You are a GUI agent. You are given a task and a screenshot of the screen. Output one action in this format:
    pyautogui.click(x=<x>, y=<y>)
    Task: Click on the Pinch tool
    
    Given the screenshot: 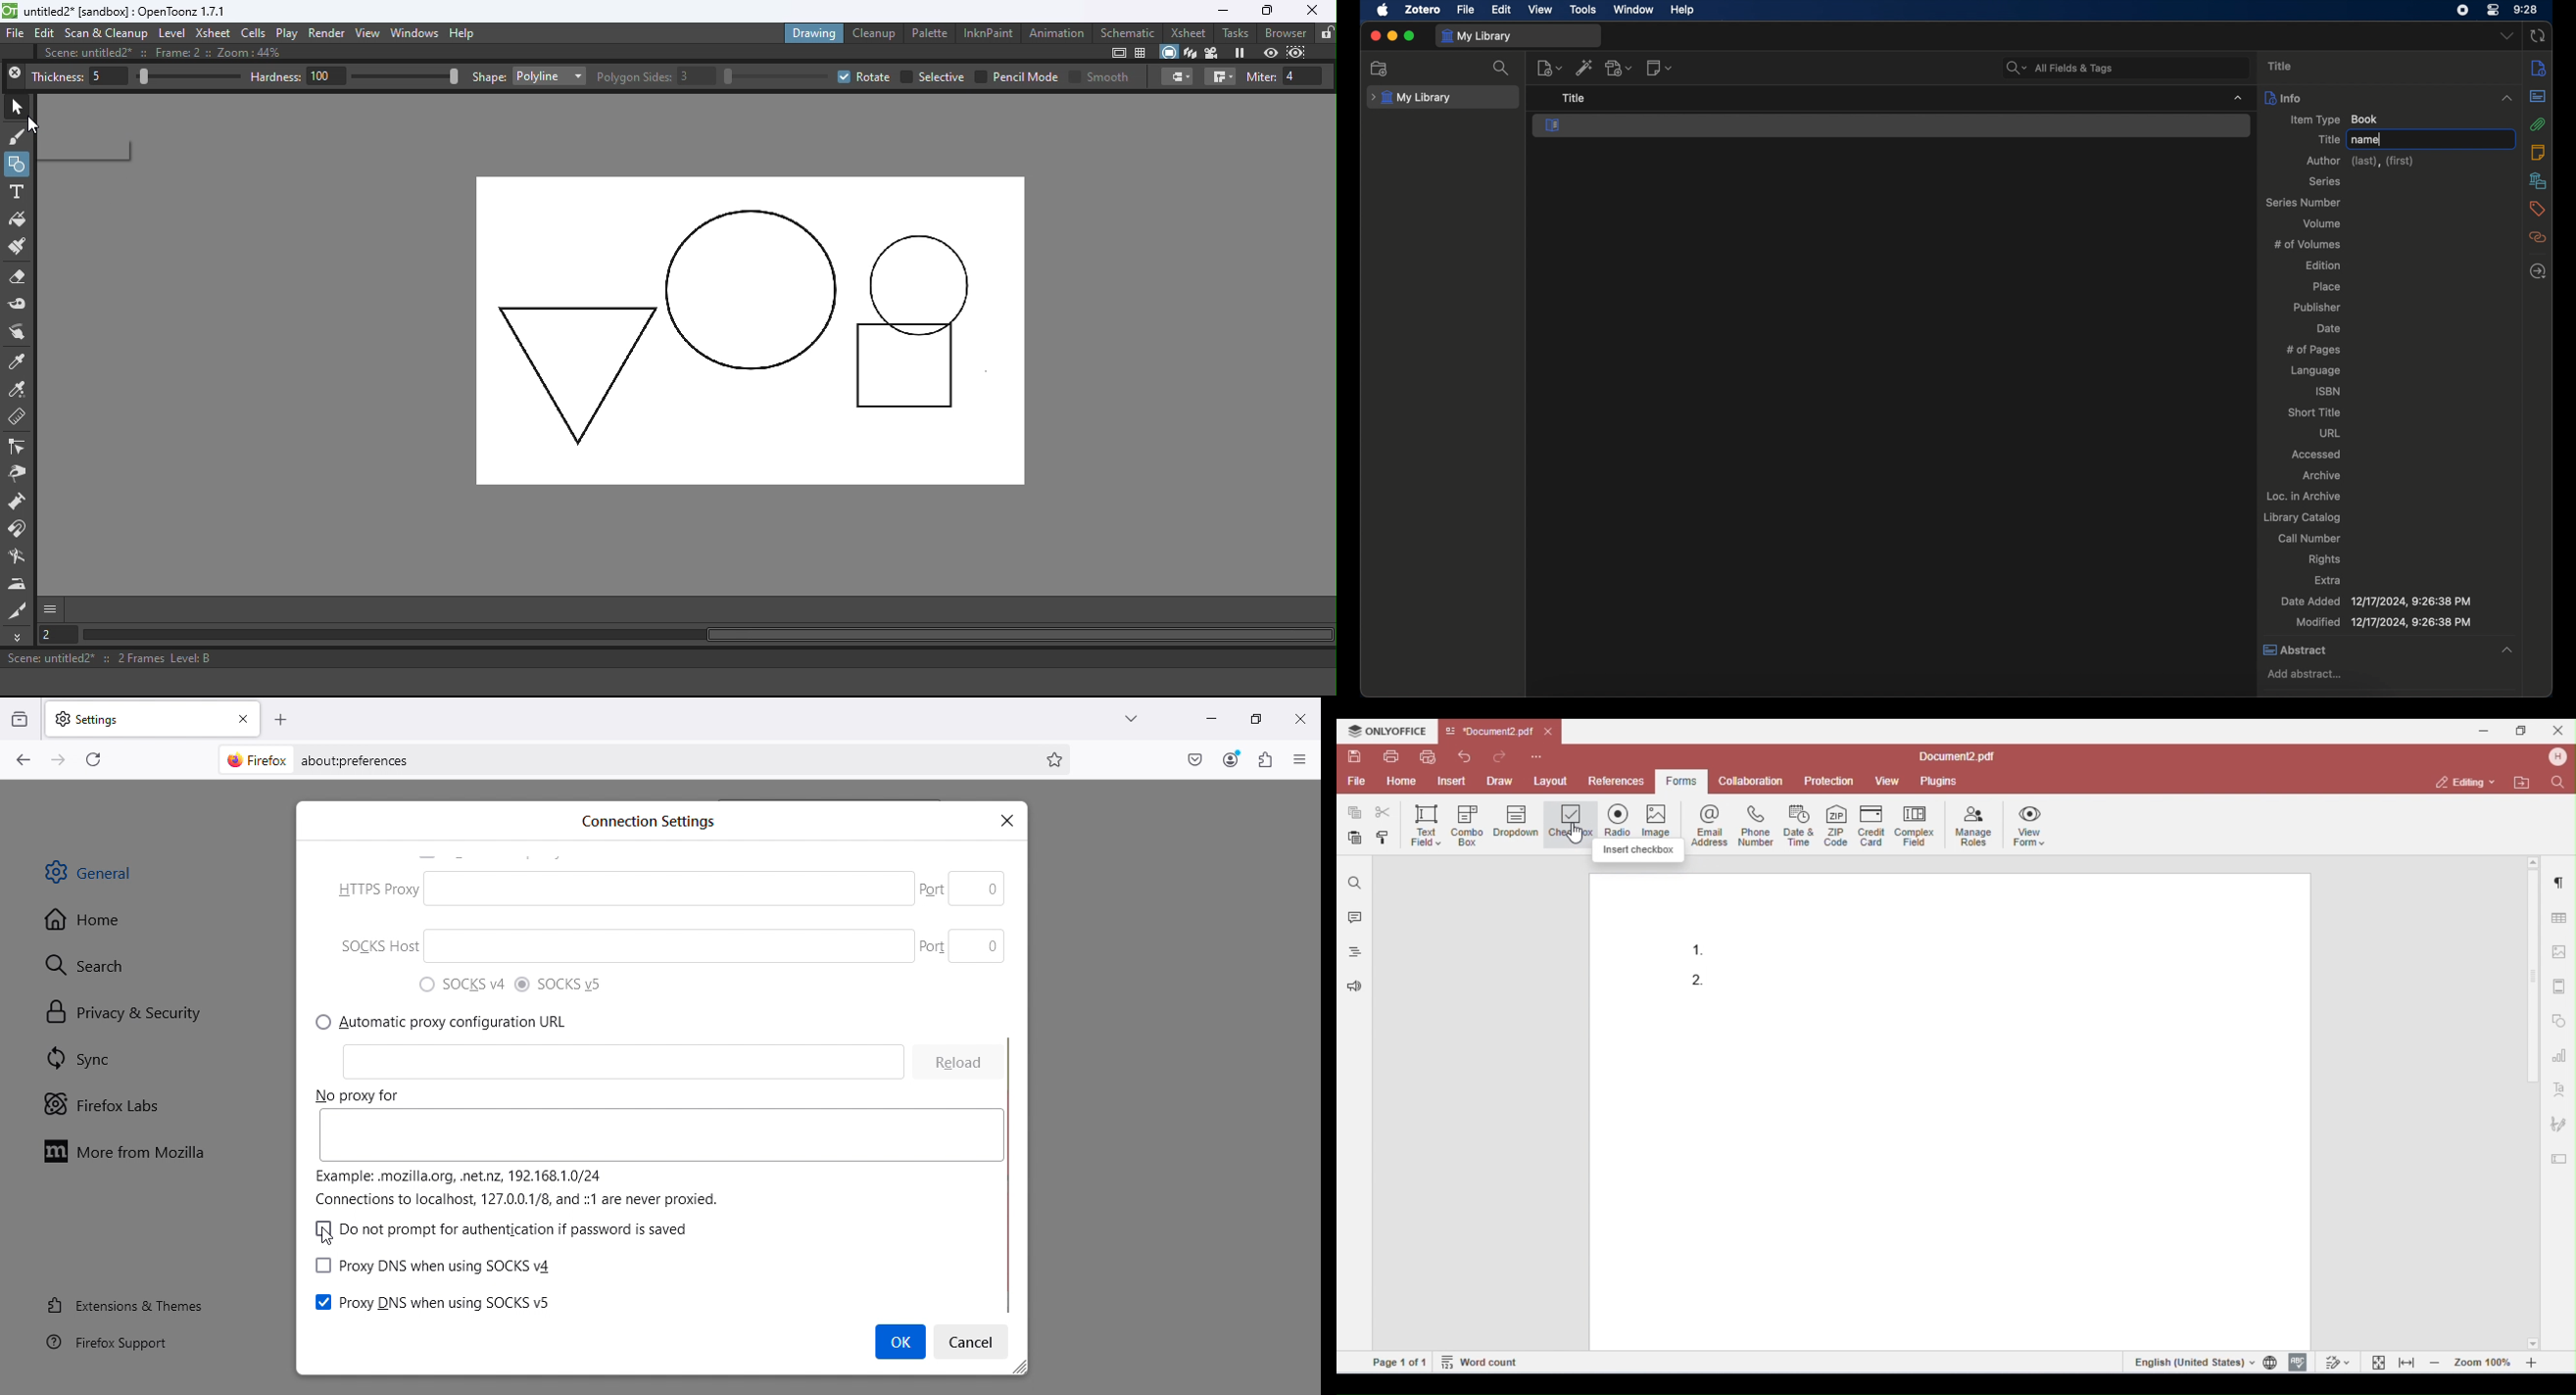 What is the action you would take?
    pyautogui.click(x=18, y=476)
    